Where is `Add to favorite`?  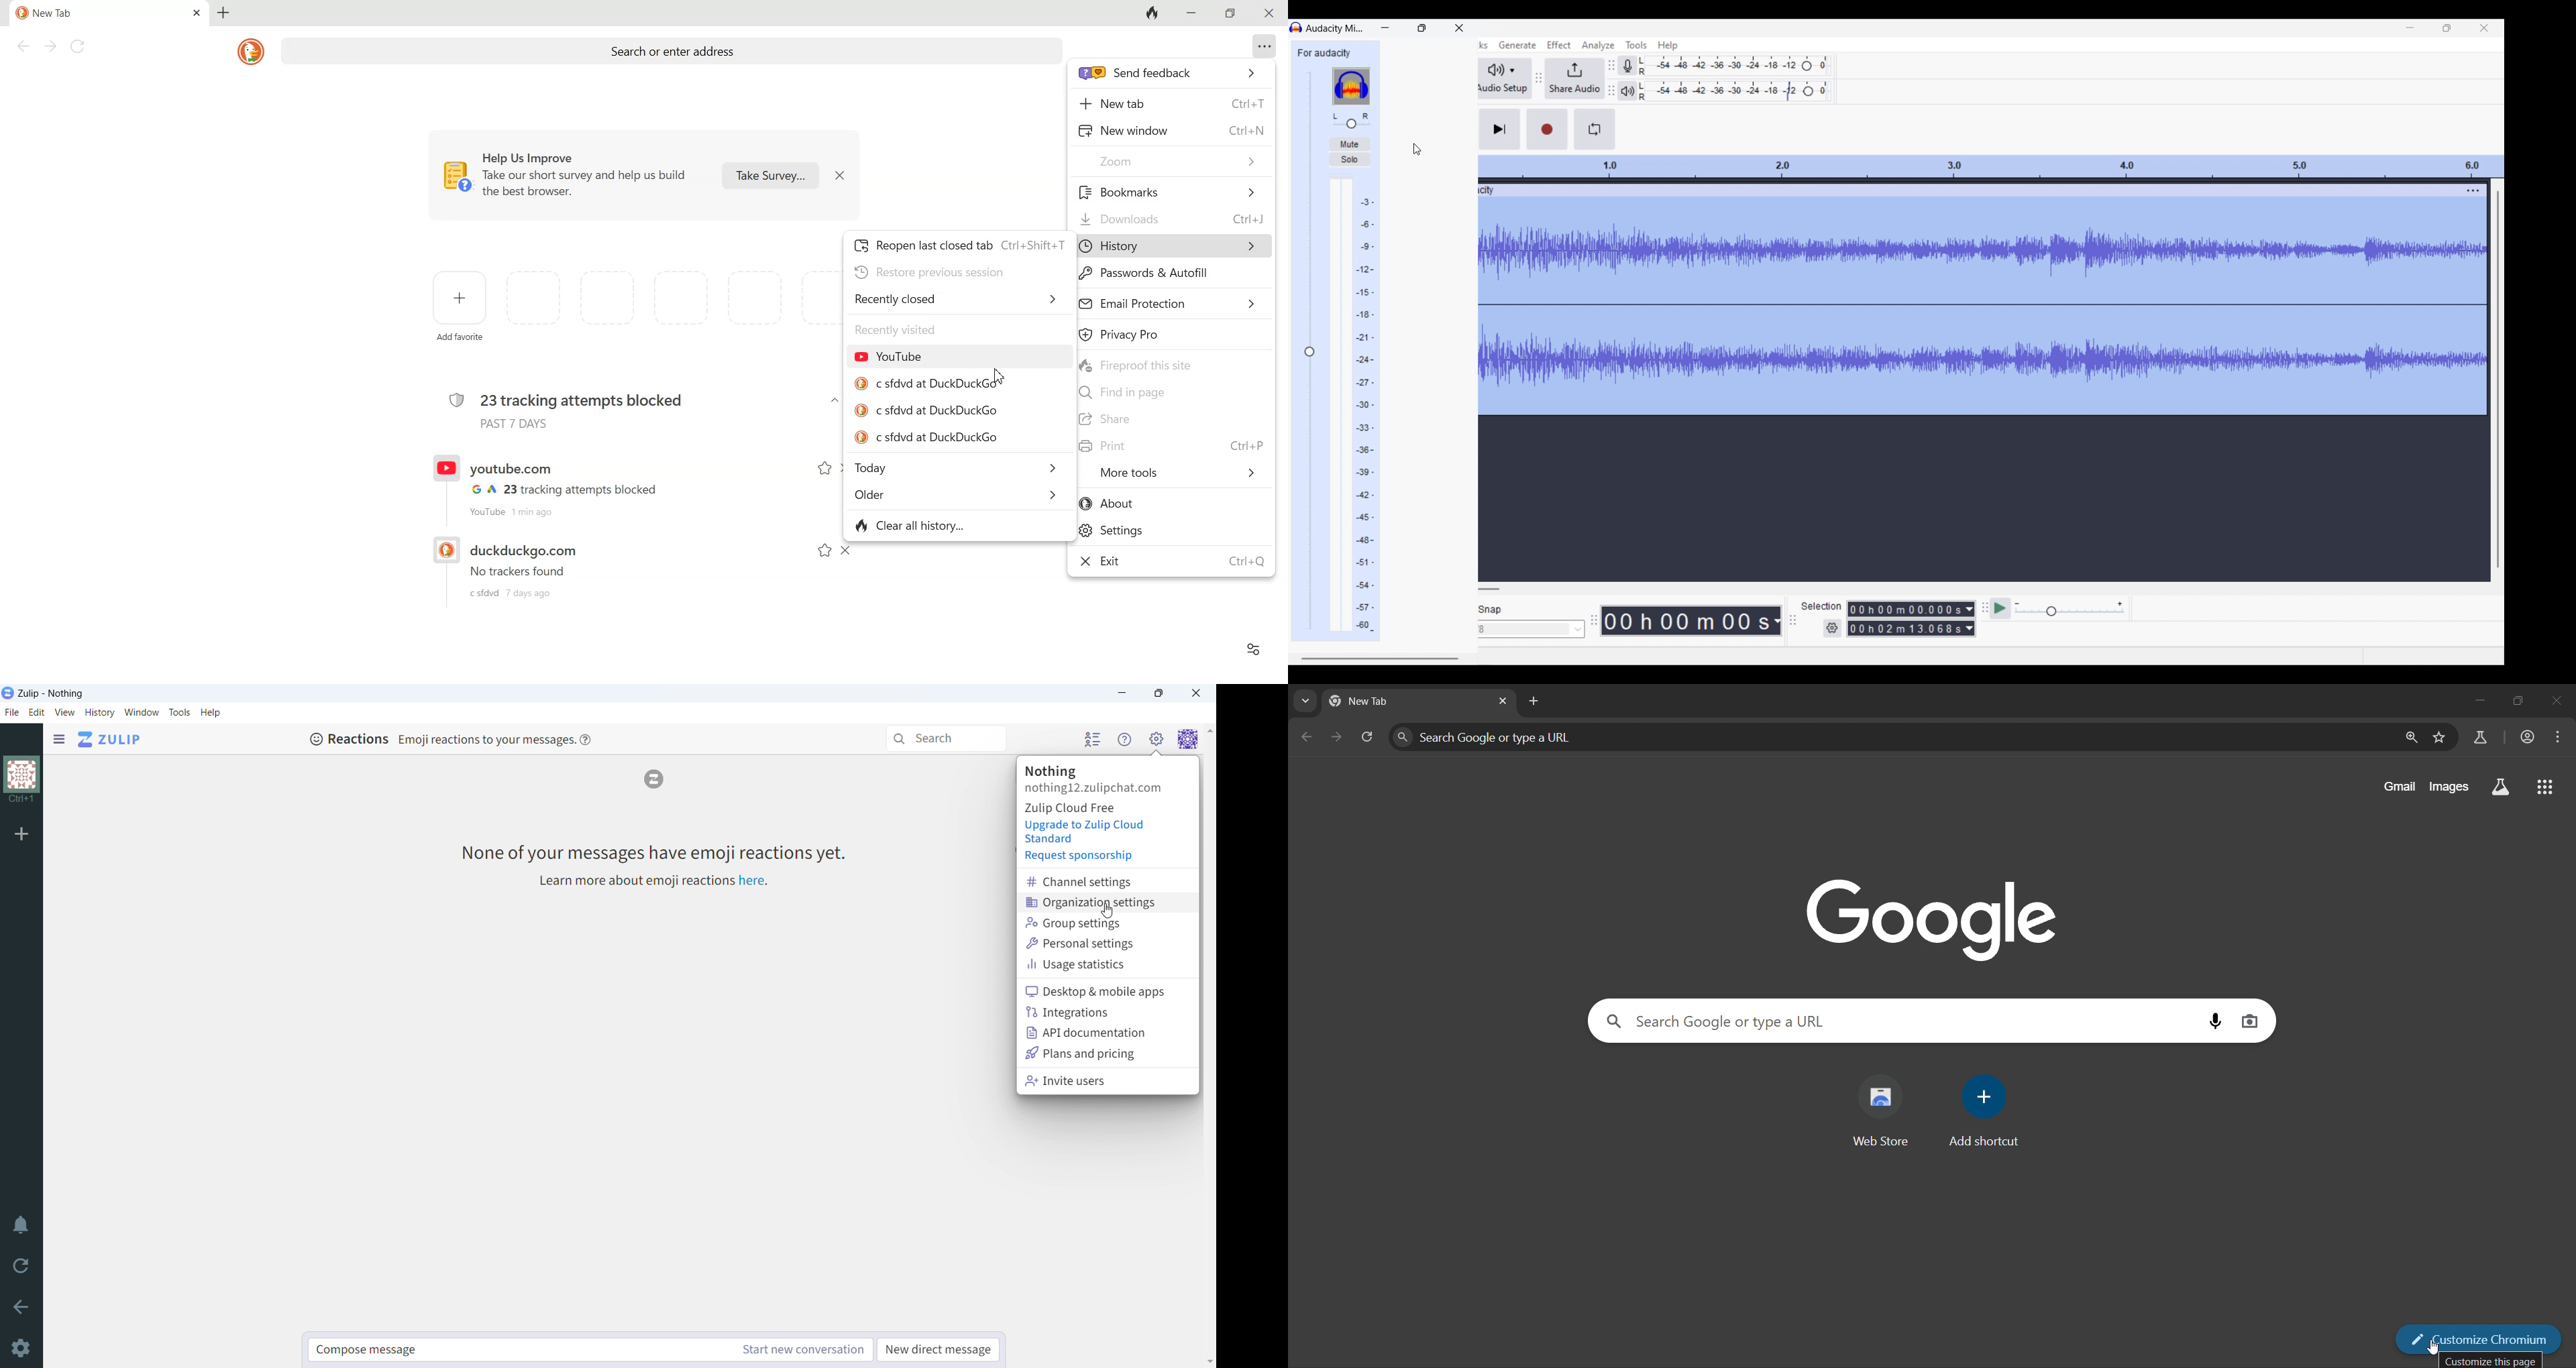 Add to favorite is located at coordinates (824, 469).